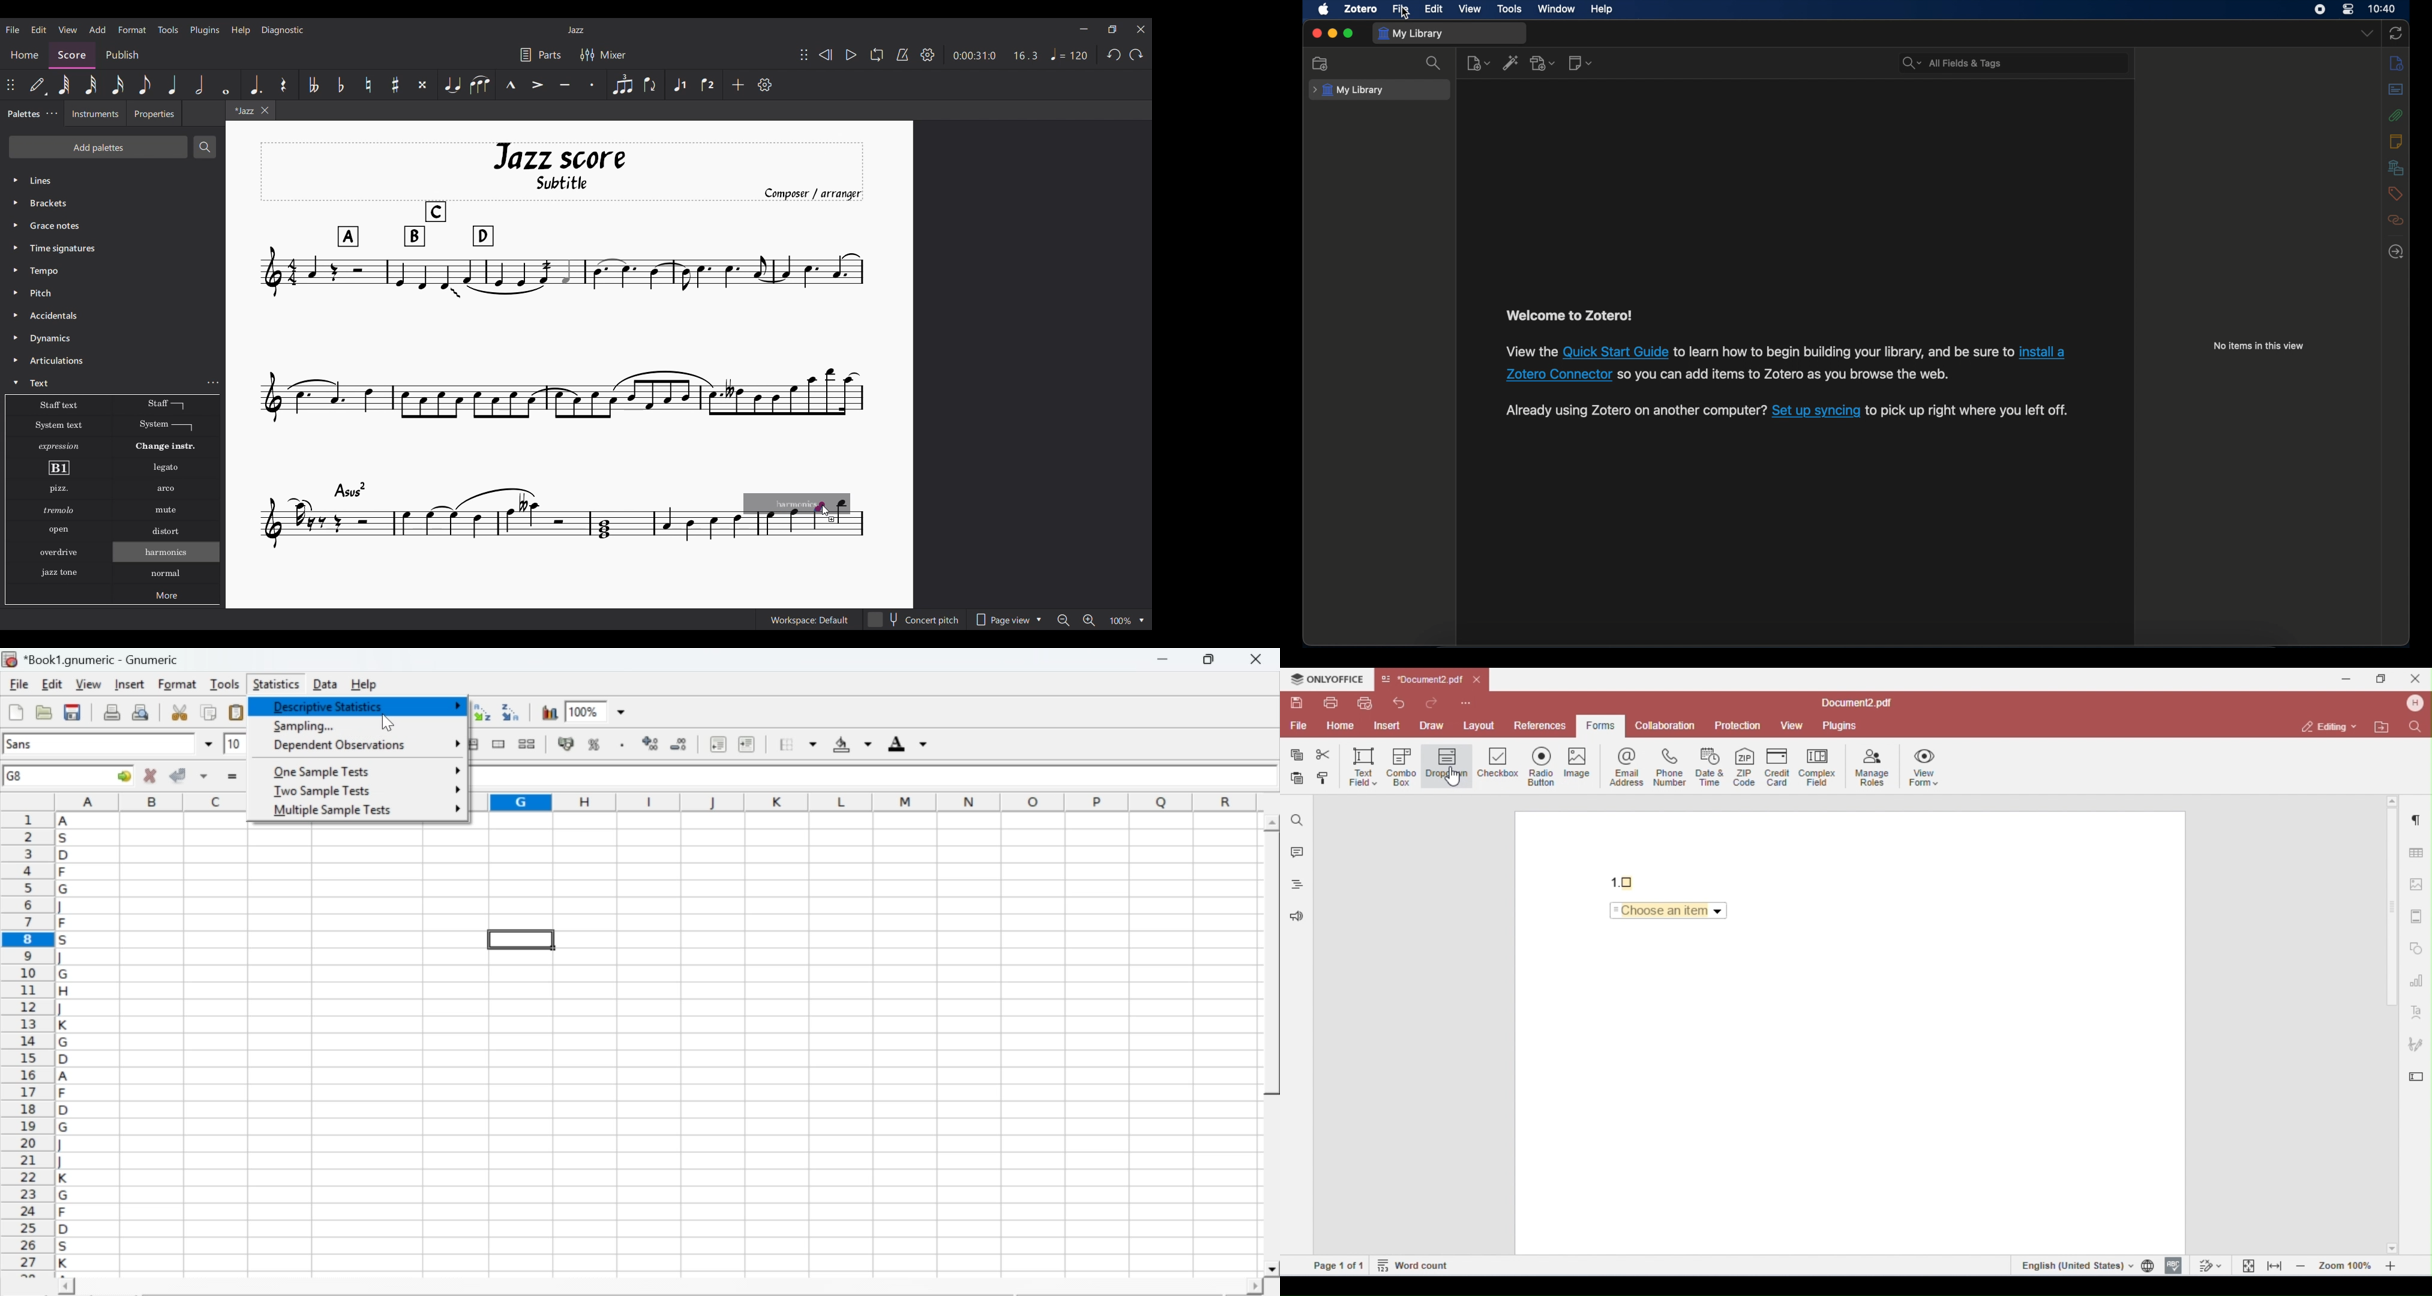  Describe the element at coordinates (827, 511) in the screenshot. I see `Cursor` at that location.